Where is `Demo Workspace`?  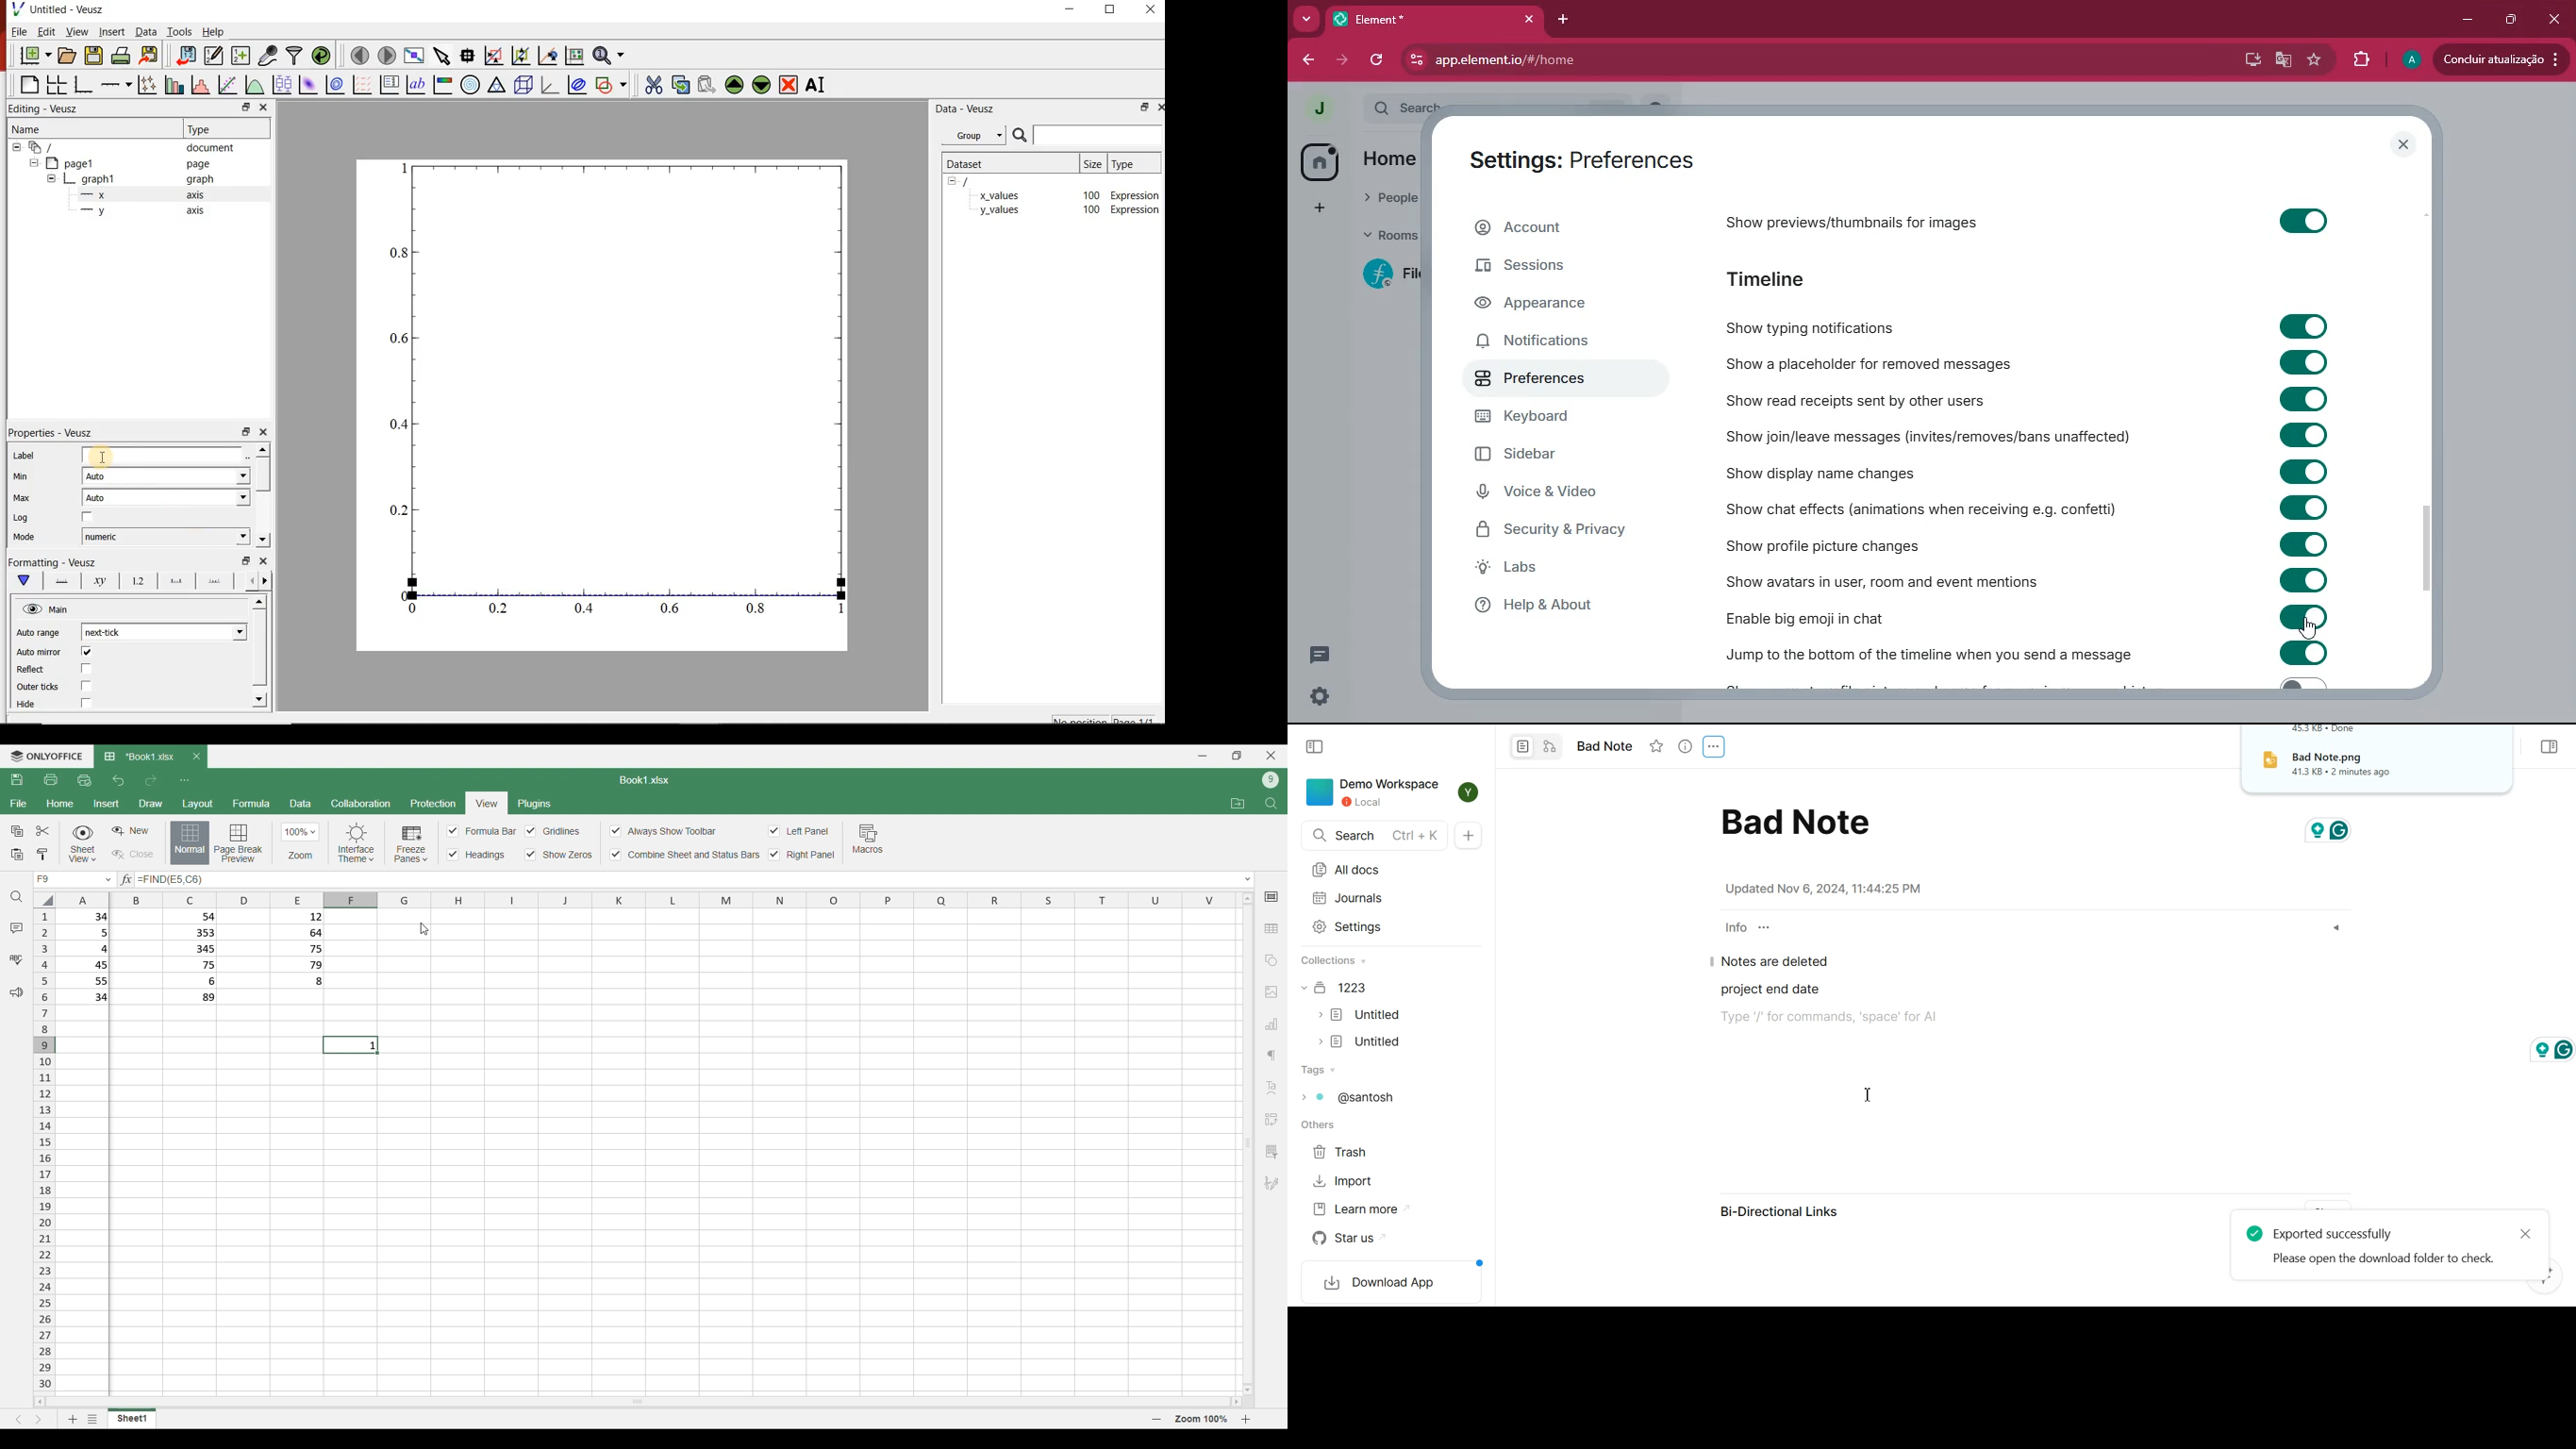
Demo Workspace is located at coordinates (1369, 792).